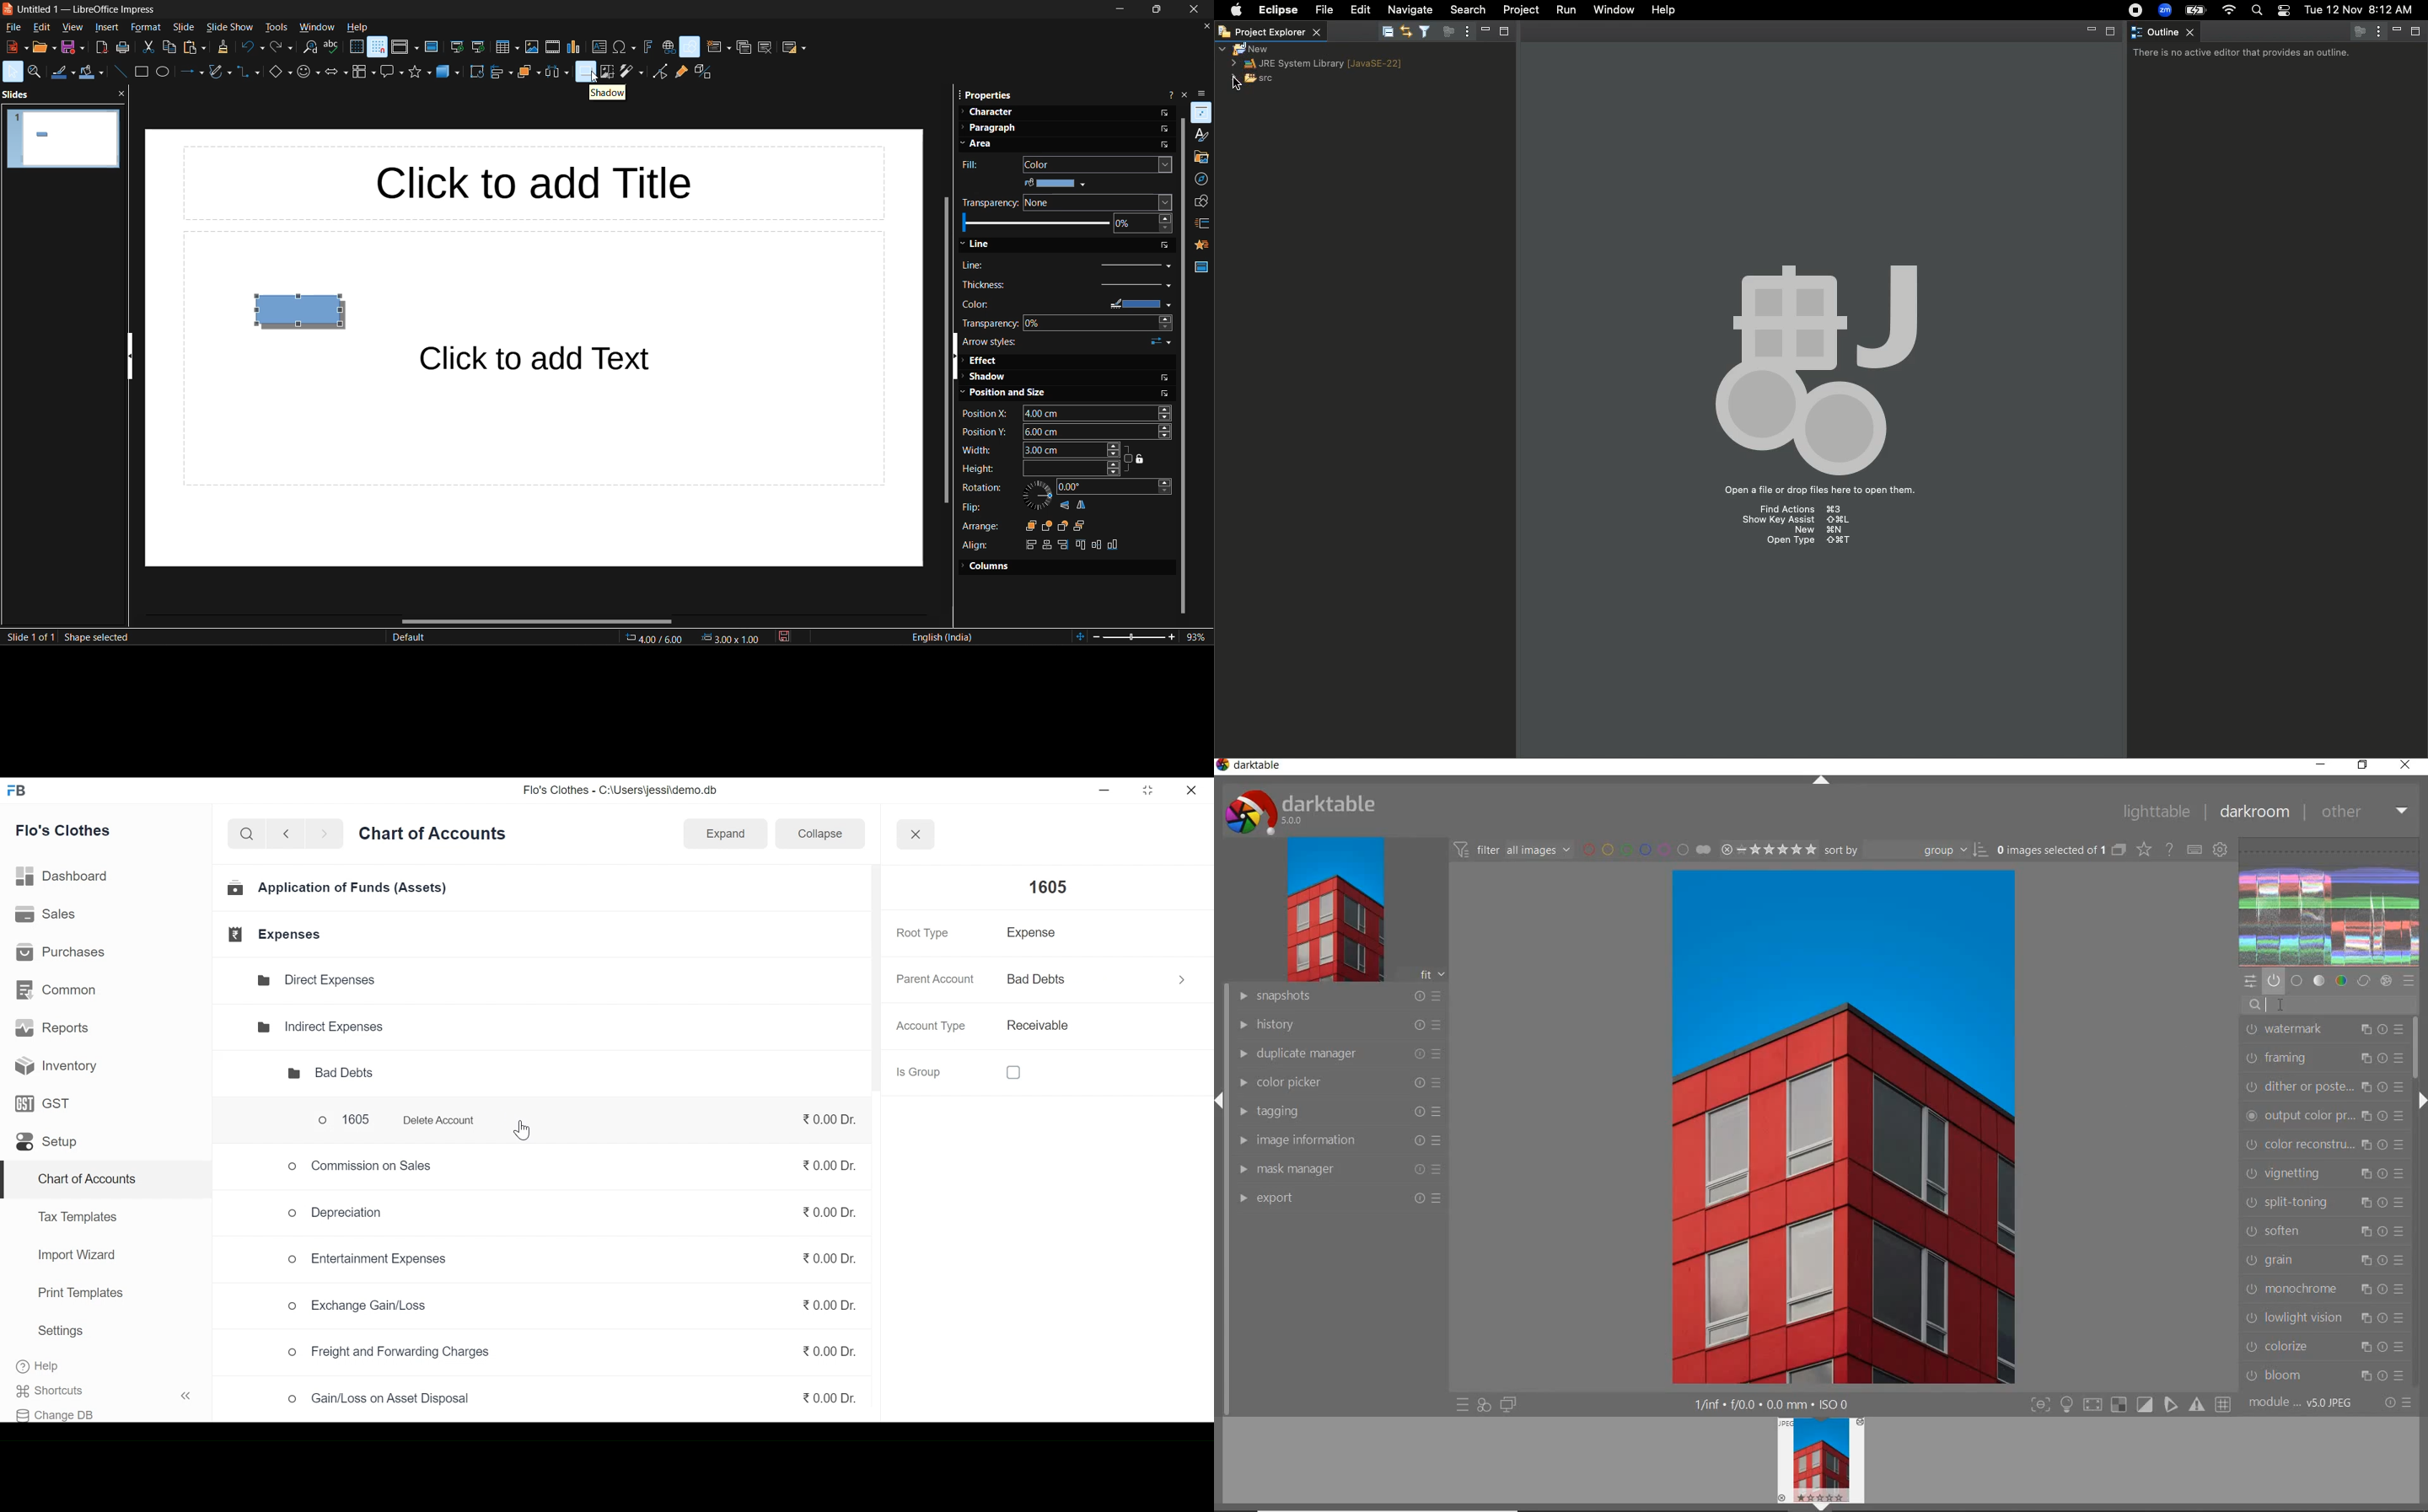  What do you see at coordinates (983, 145) in the screenshot?
I see `area` at bounding box center [983, 145].